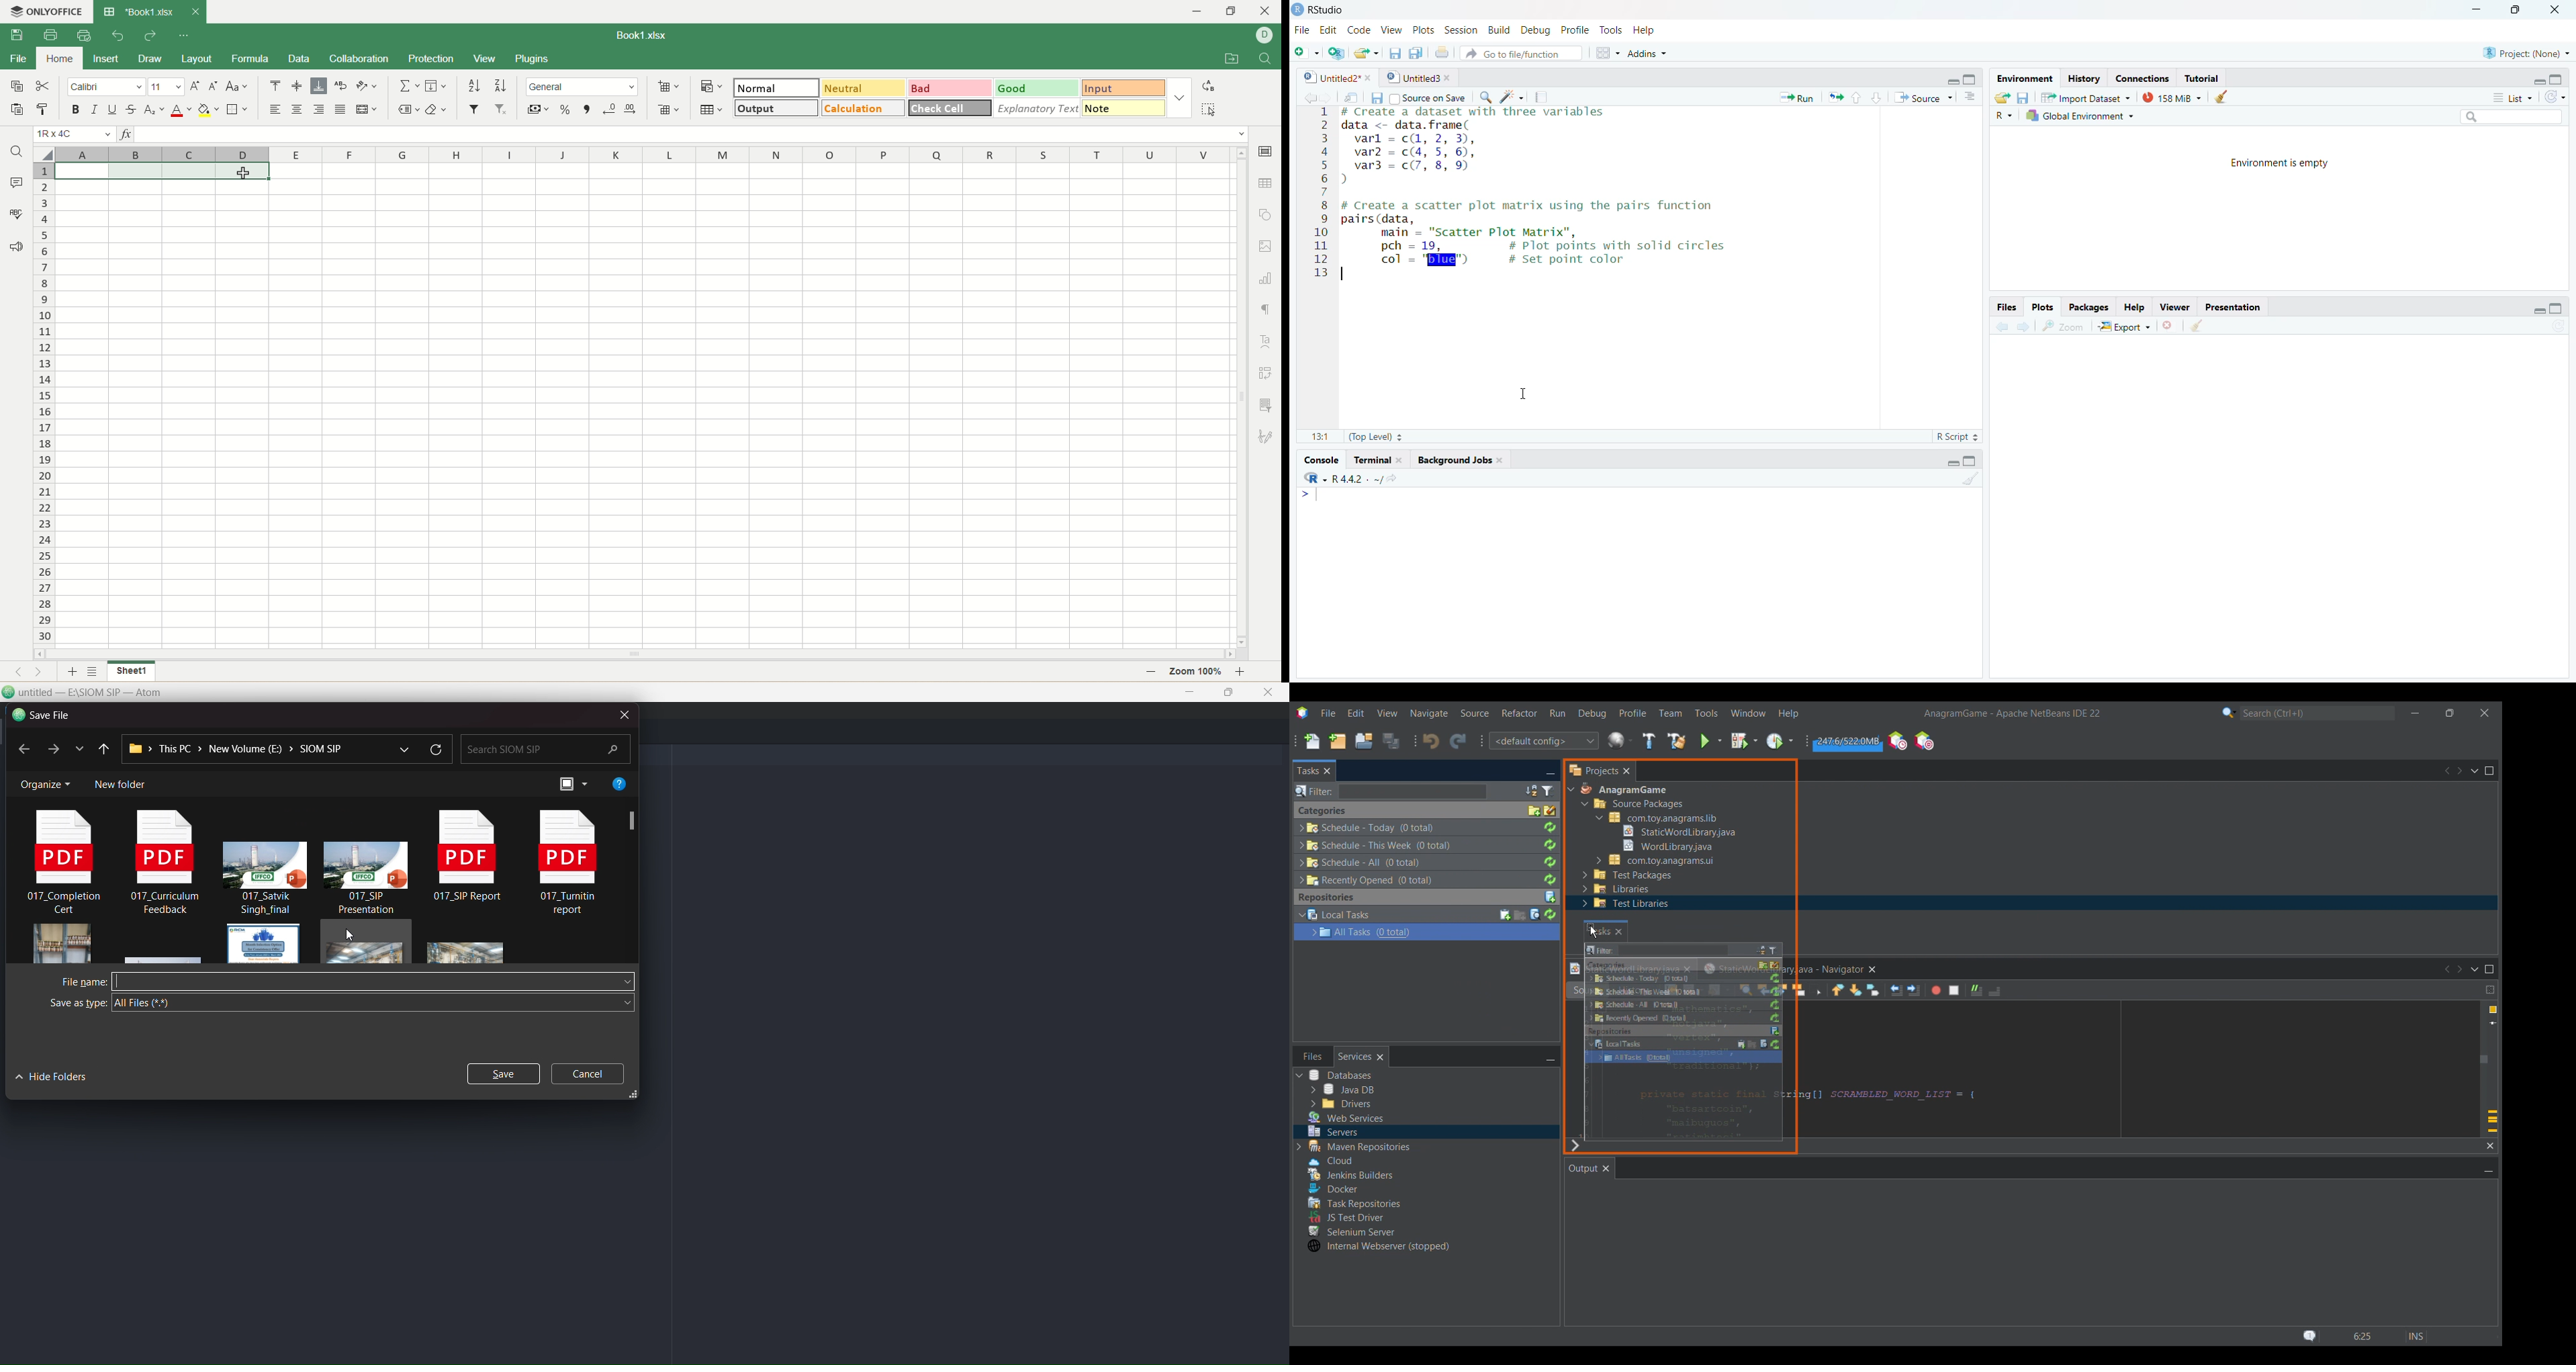 The width and height of the screenshot is (2576, 1372). What do you see at coordinates (625, 1004) in the screenshot?
I see `save as type` at bounding box center [625, 1004].